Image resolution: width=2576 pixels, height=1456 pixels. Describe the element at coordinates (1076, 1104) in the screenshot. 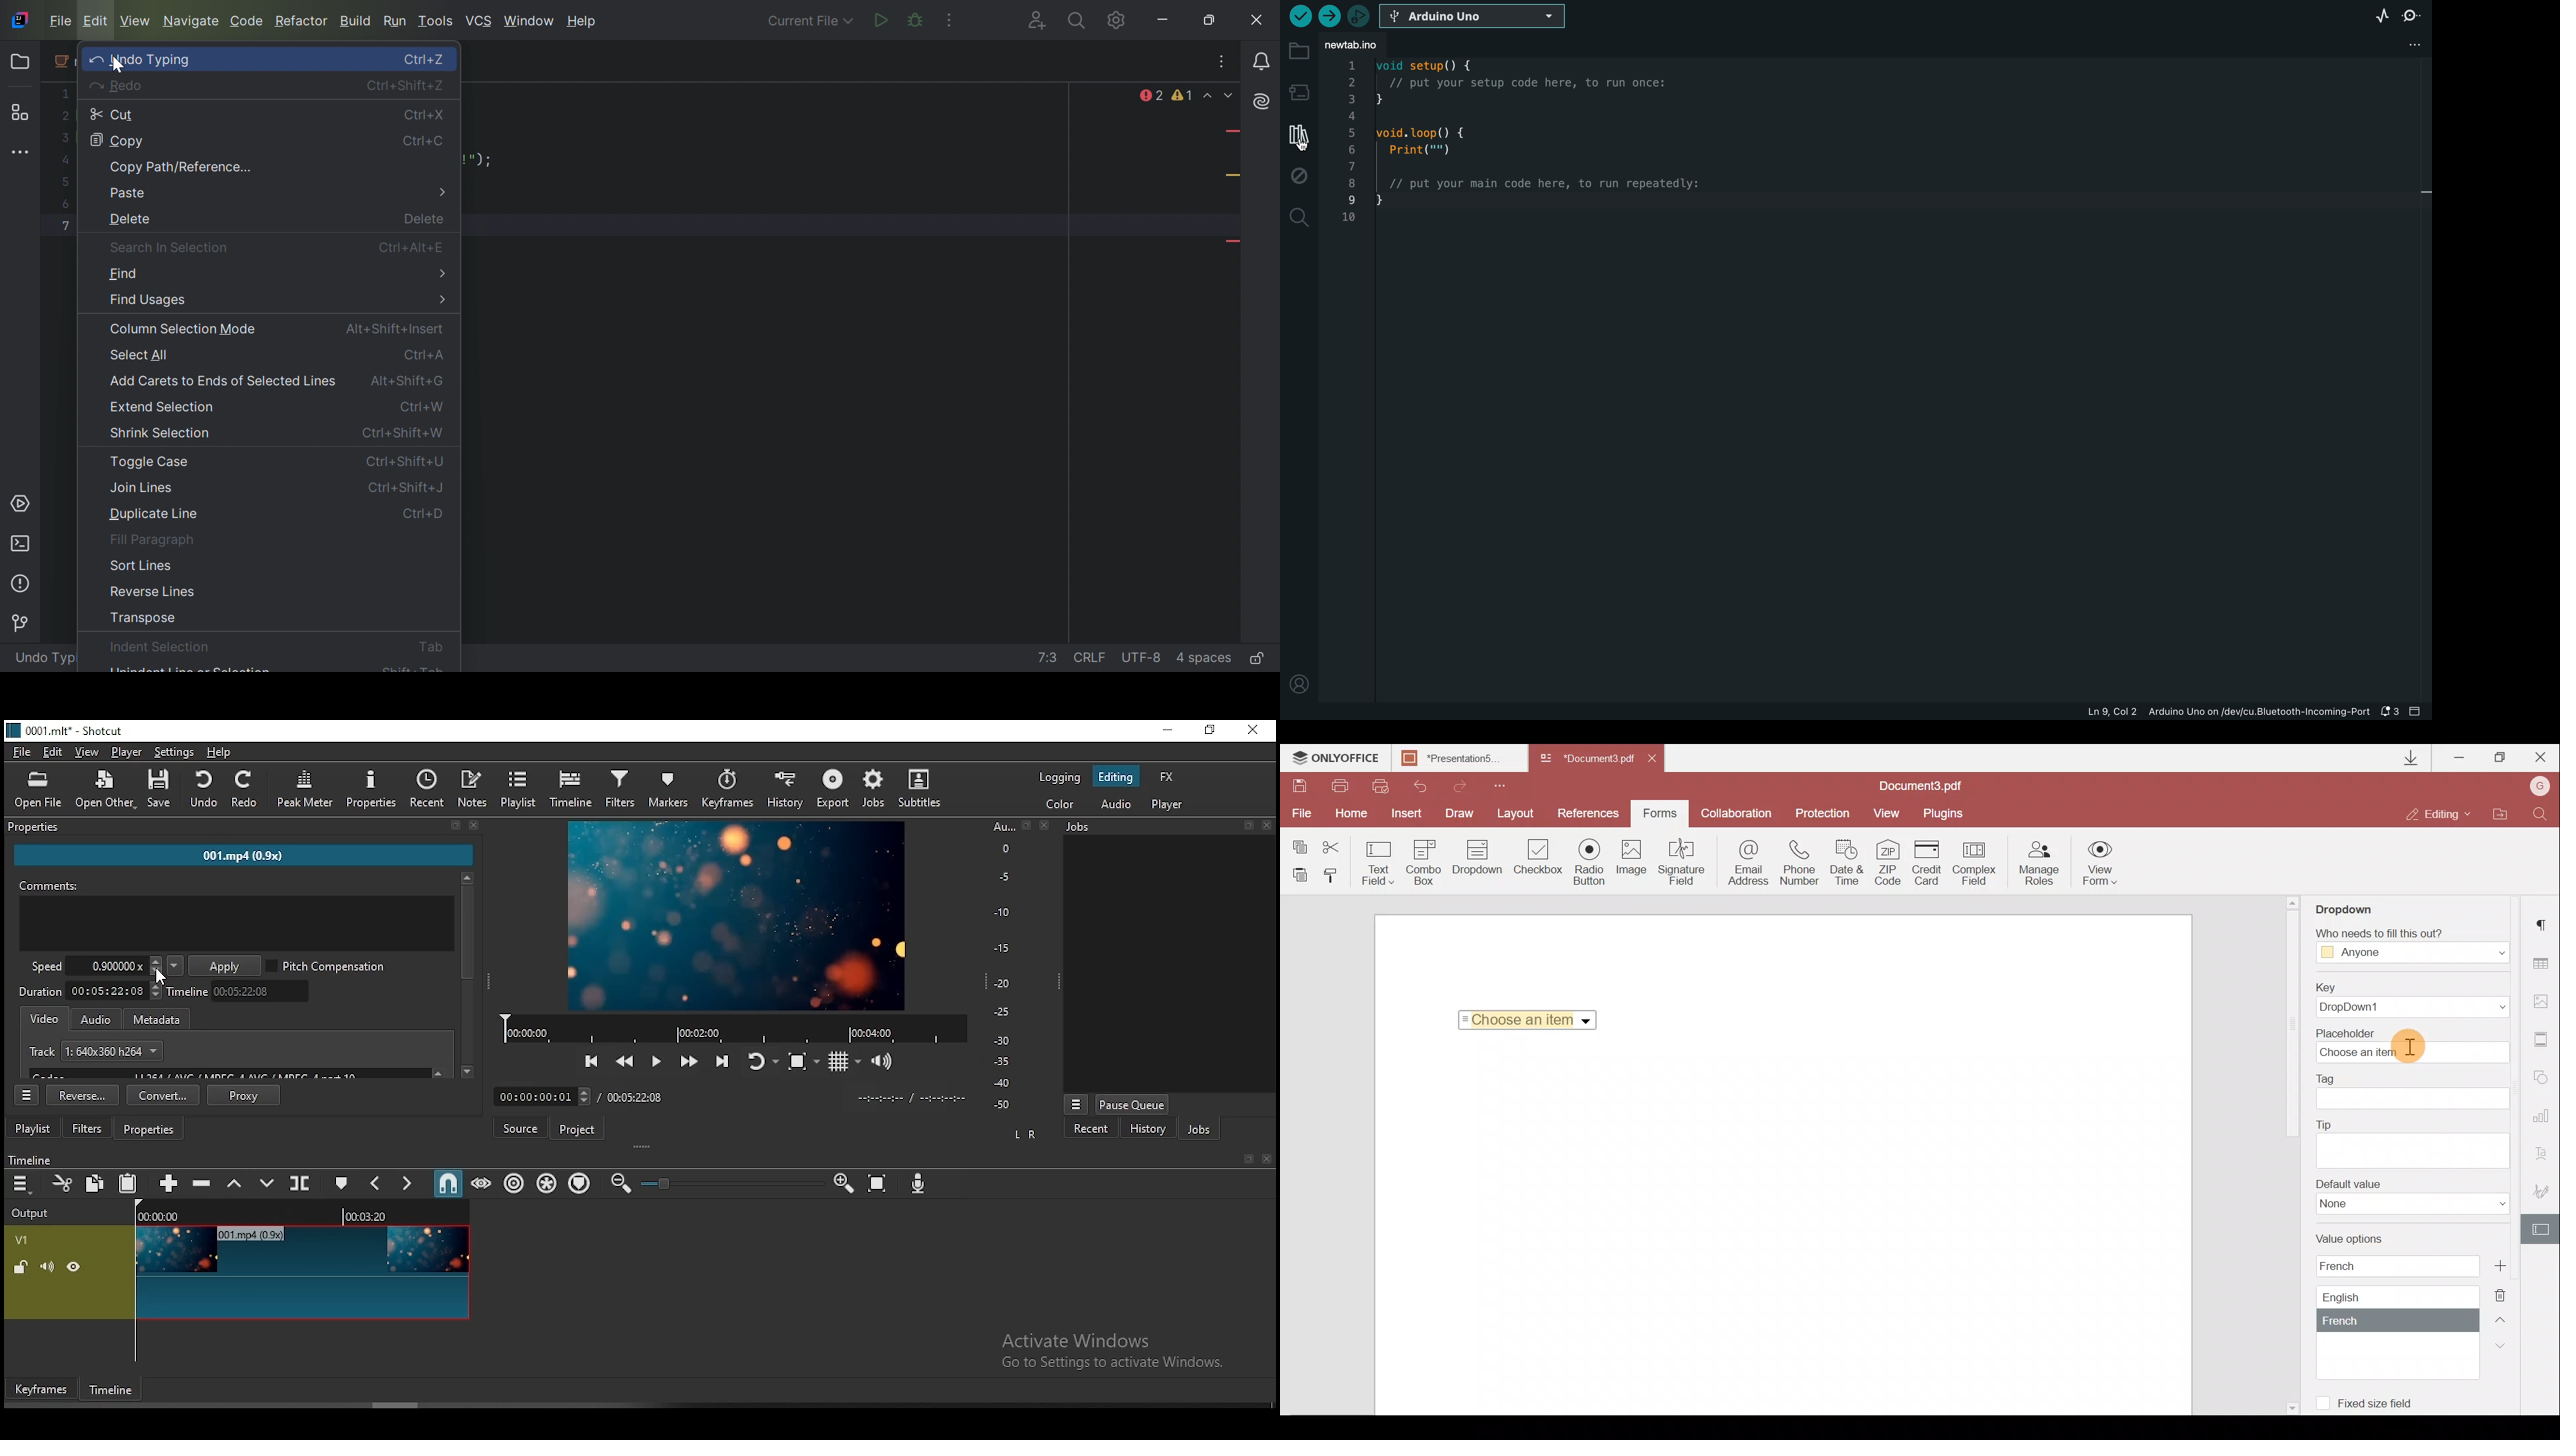

I see `view menu` at that location.